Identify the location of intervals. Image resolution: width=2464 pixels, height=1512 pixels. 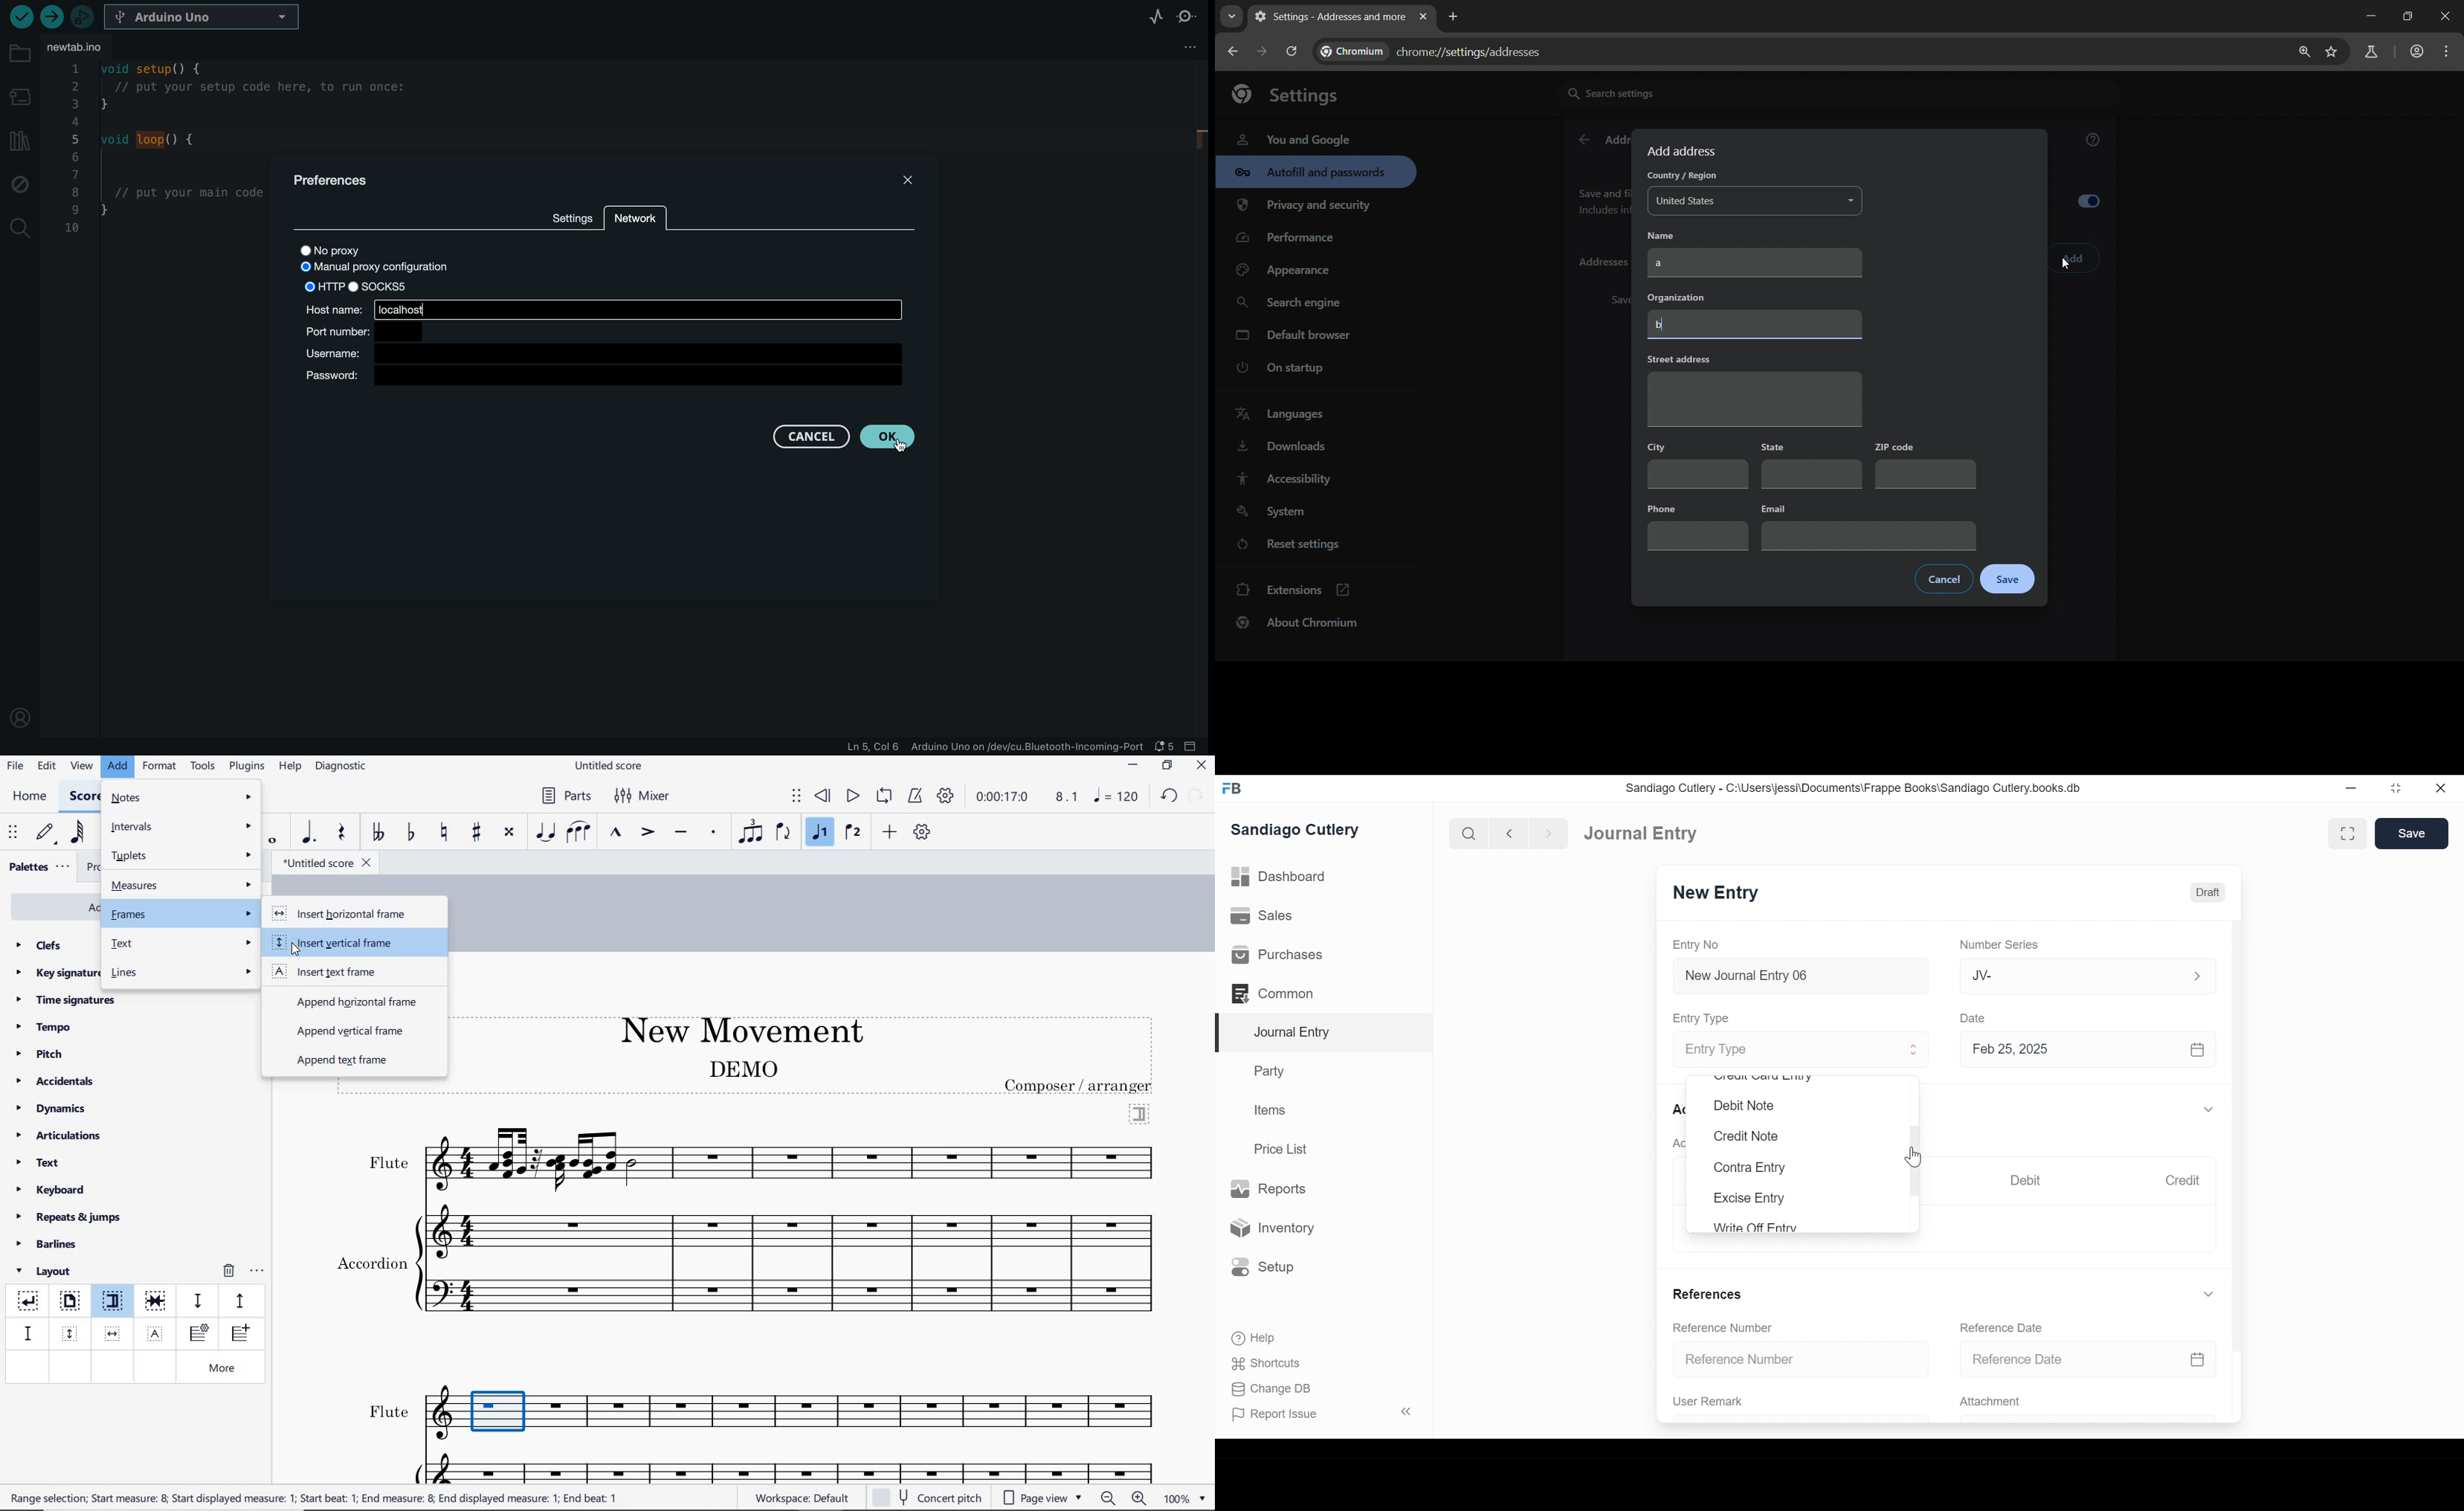
(183, 828).